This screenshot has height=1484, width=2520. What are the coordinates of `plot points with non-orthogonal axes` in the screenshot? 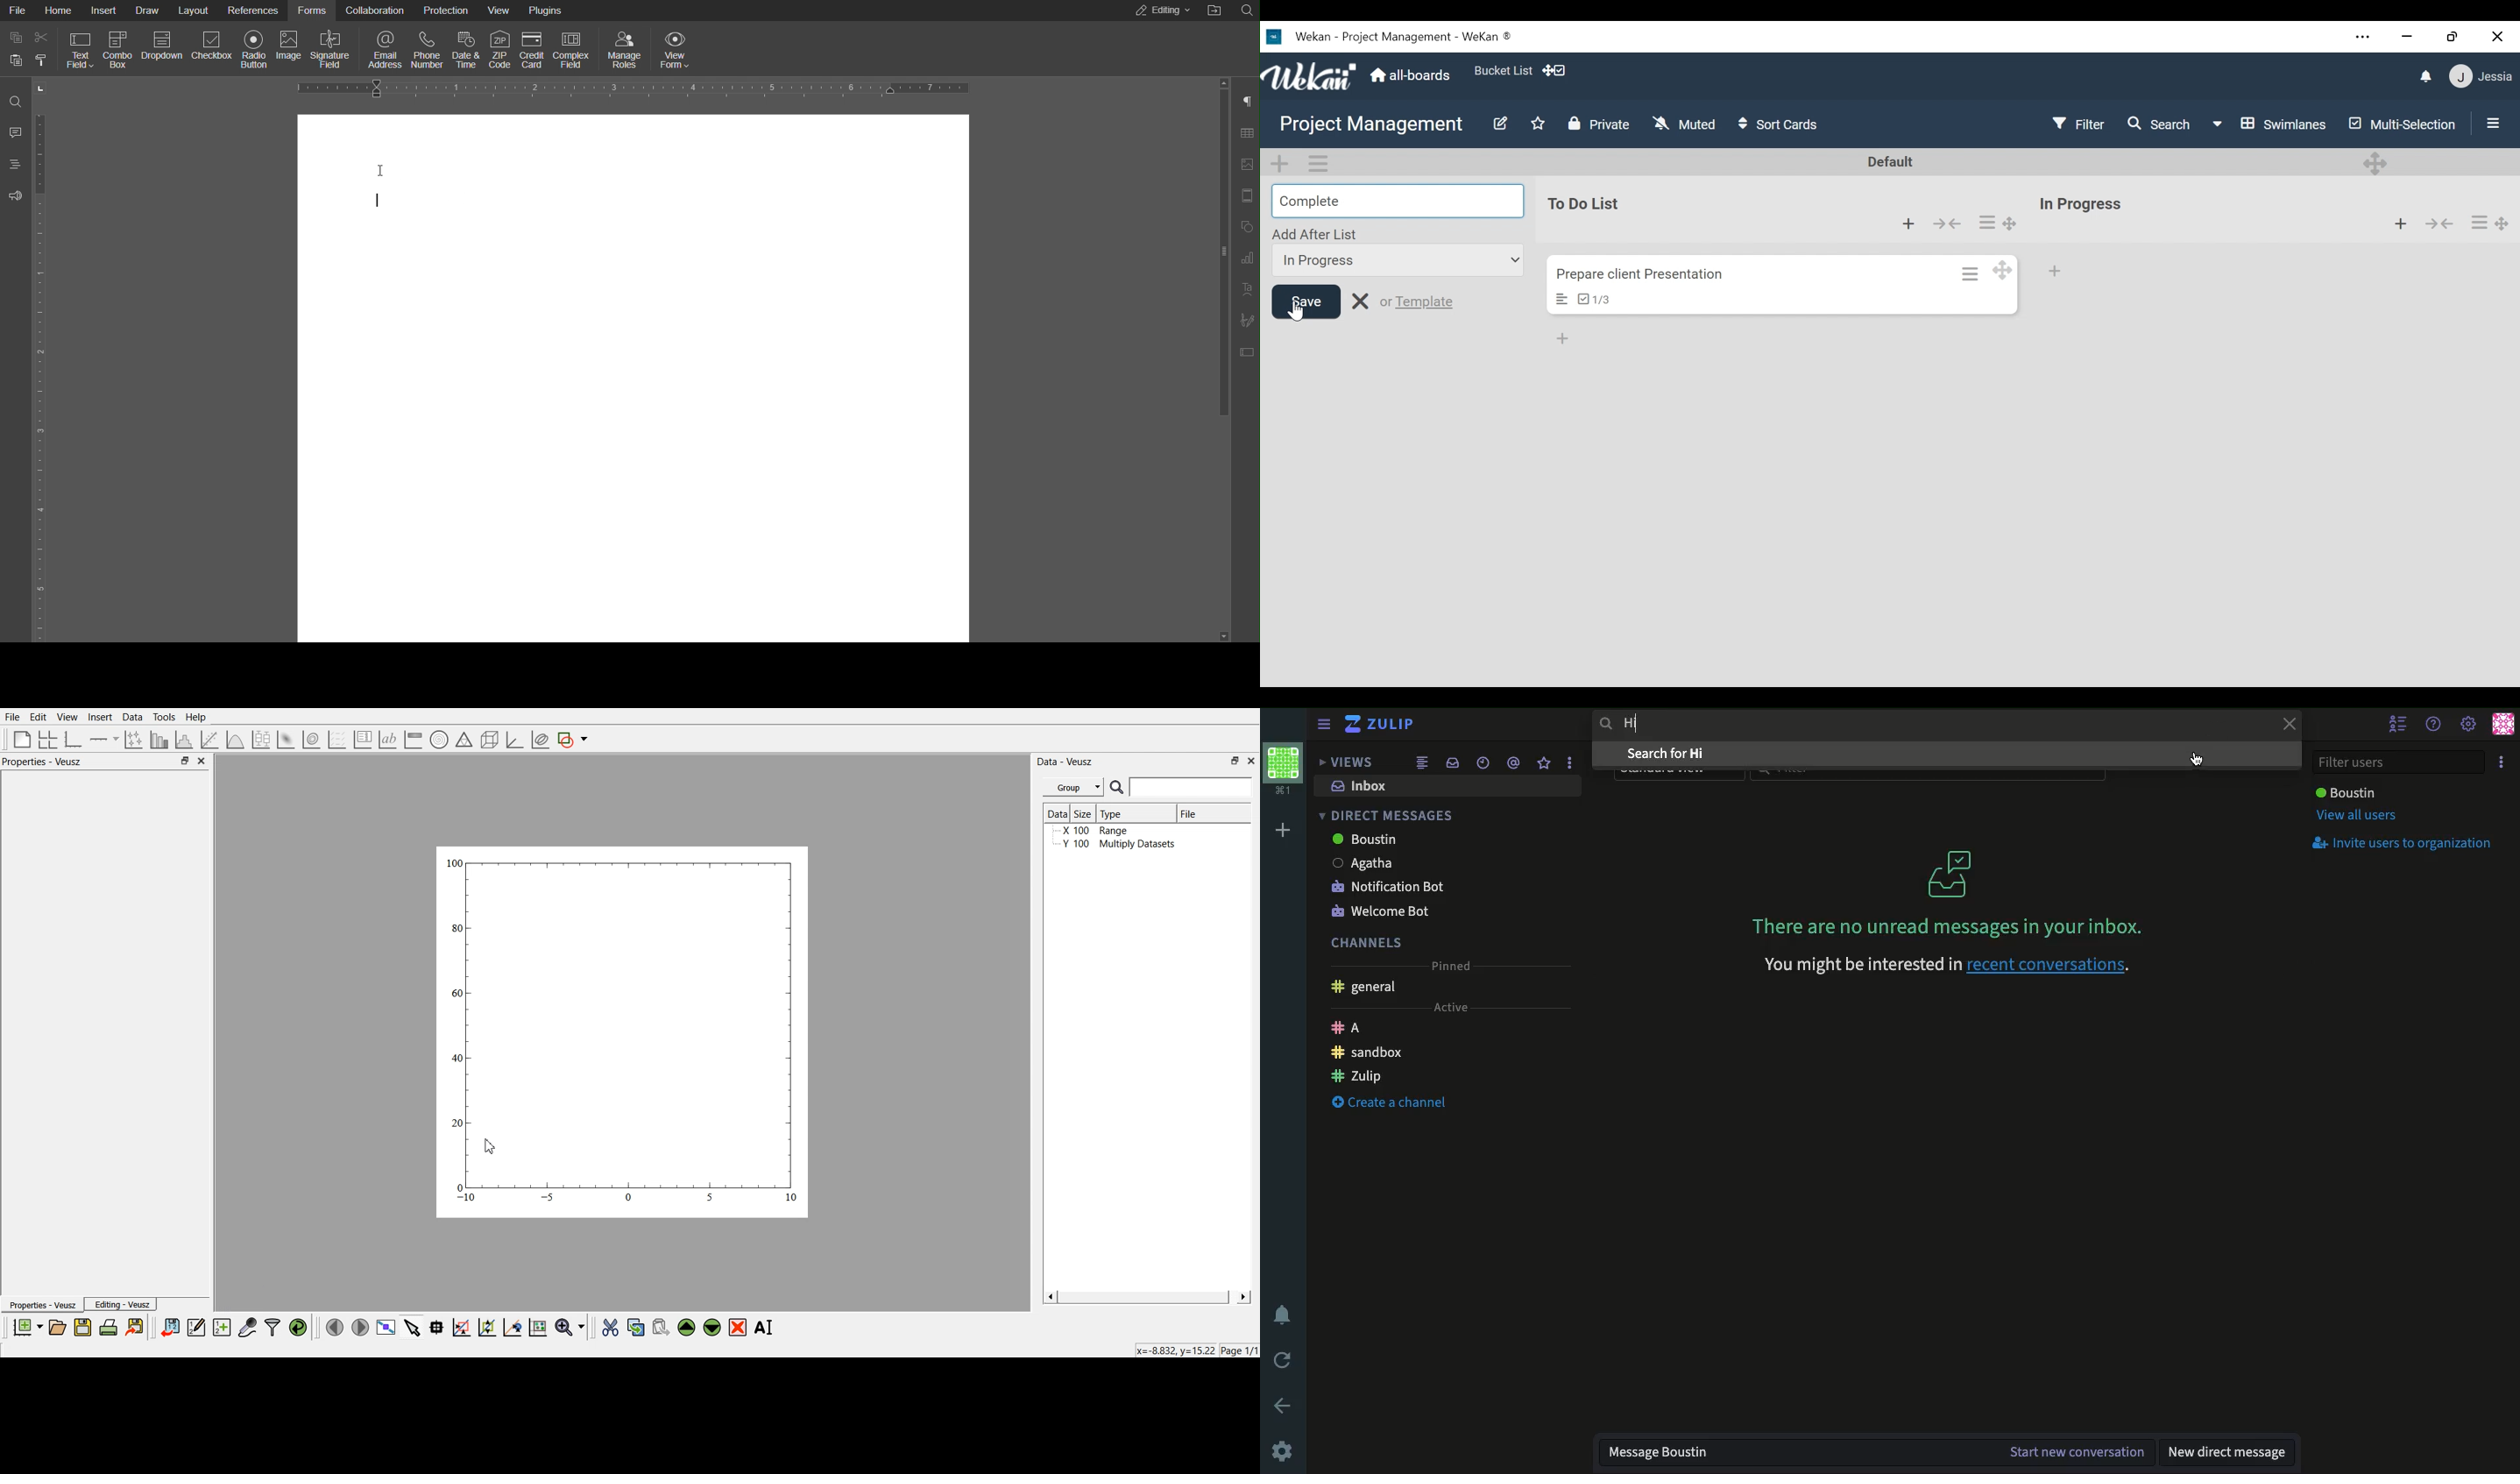 It's located at (133, 739).